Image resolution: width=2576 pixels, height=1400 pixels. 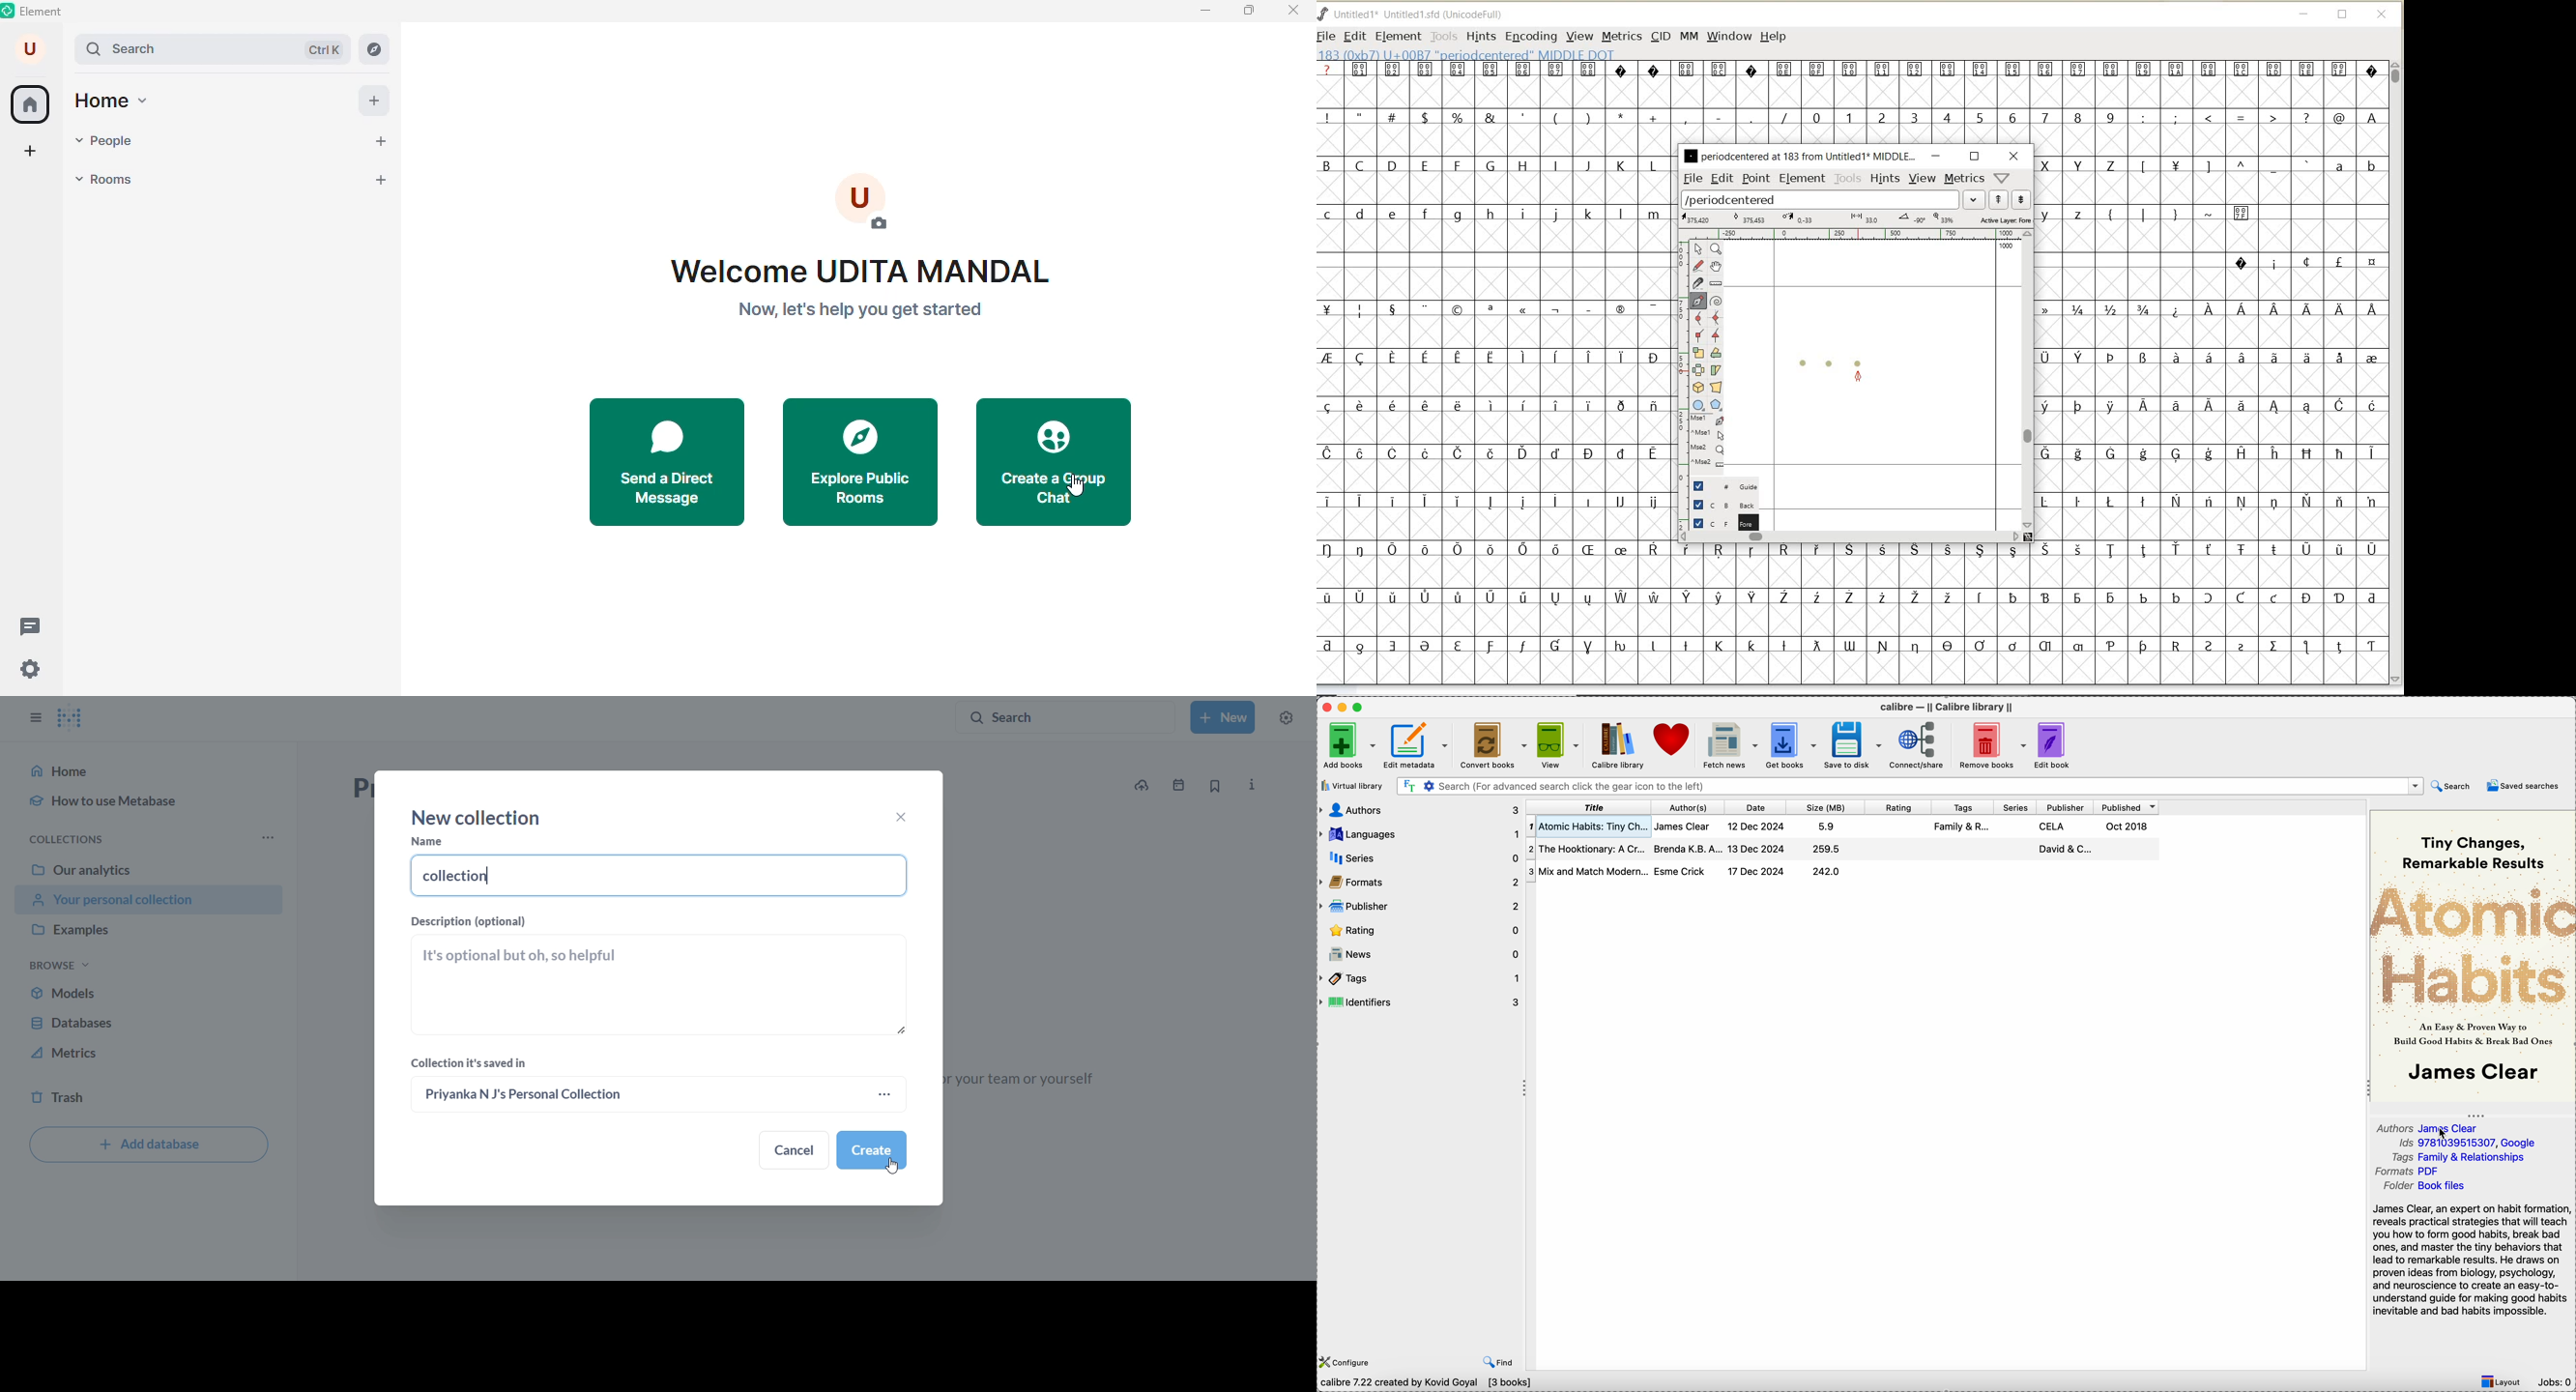 What do you see at coordinates (1355, 37) in the screenshot?
I see `EDIT` at bounding box center [1355, 37].